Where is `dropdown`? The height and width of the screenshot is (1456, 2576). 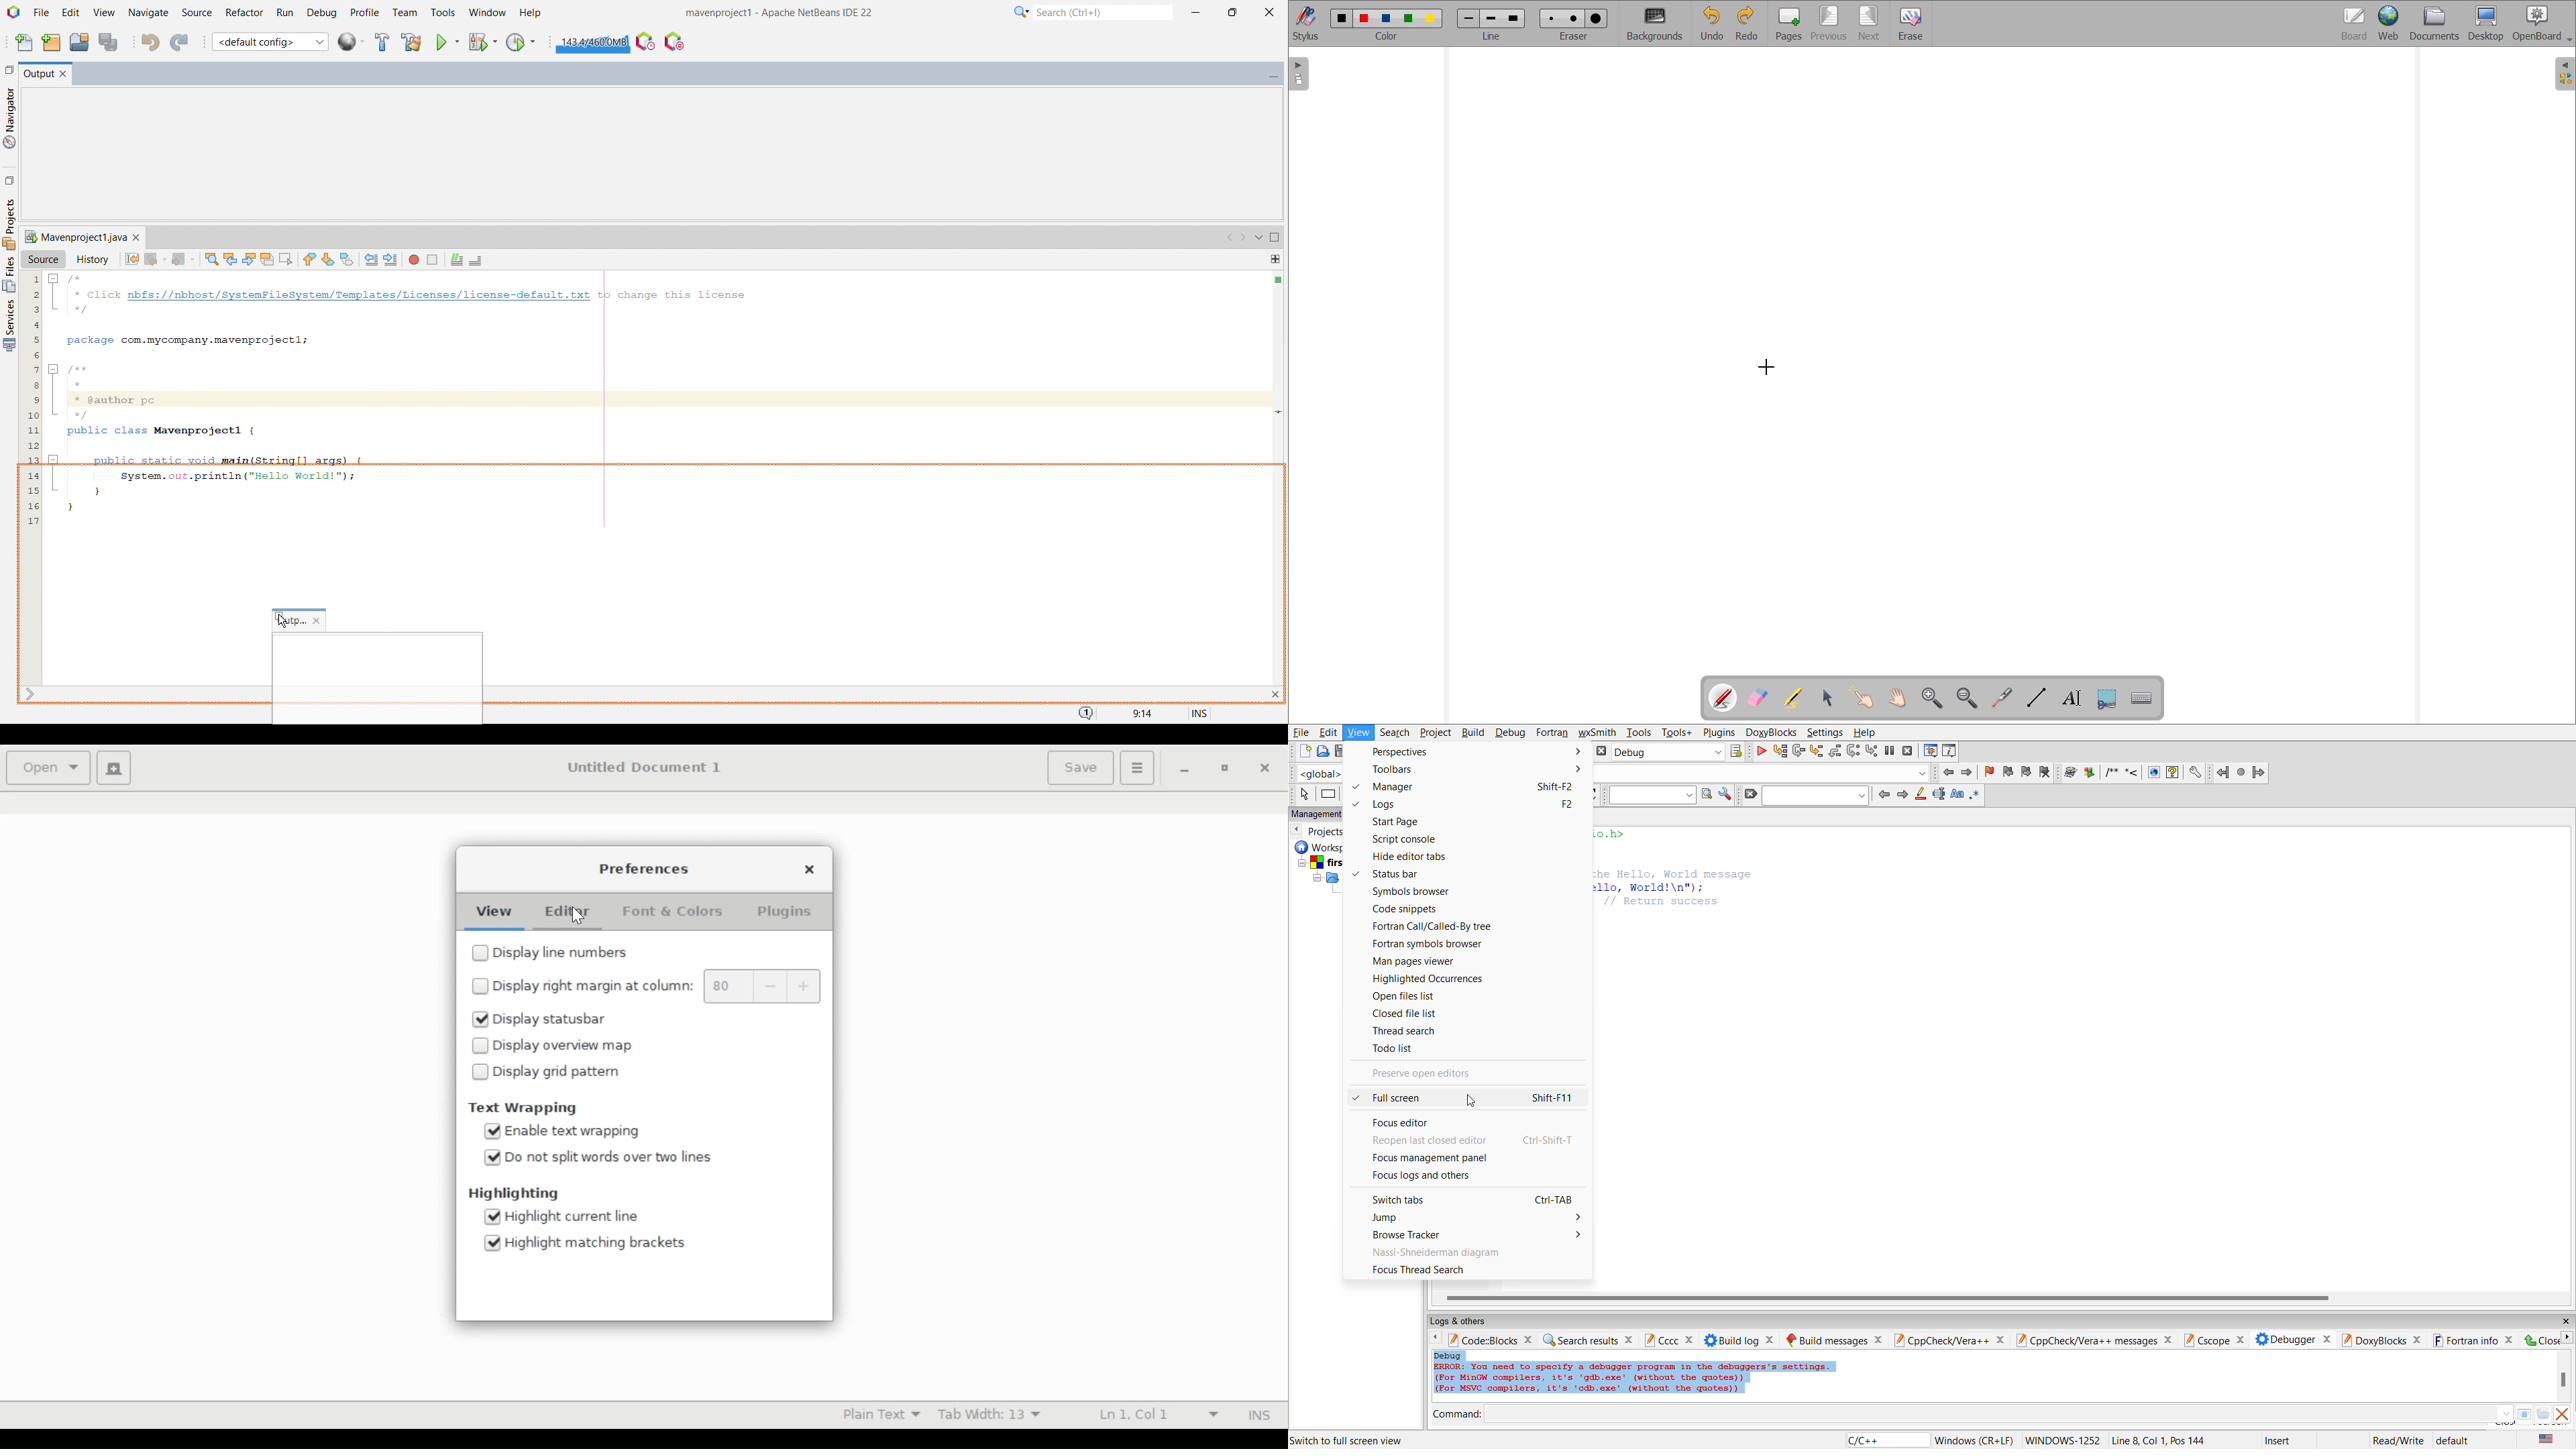
dropdown is located at coordinates (1923, 772).